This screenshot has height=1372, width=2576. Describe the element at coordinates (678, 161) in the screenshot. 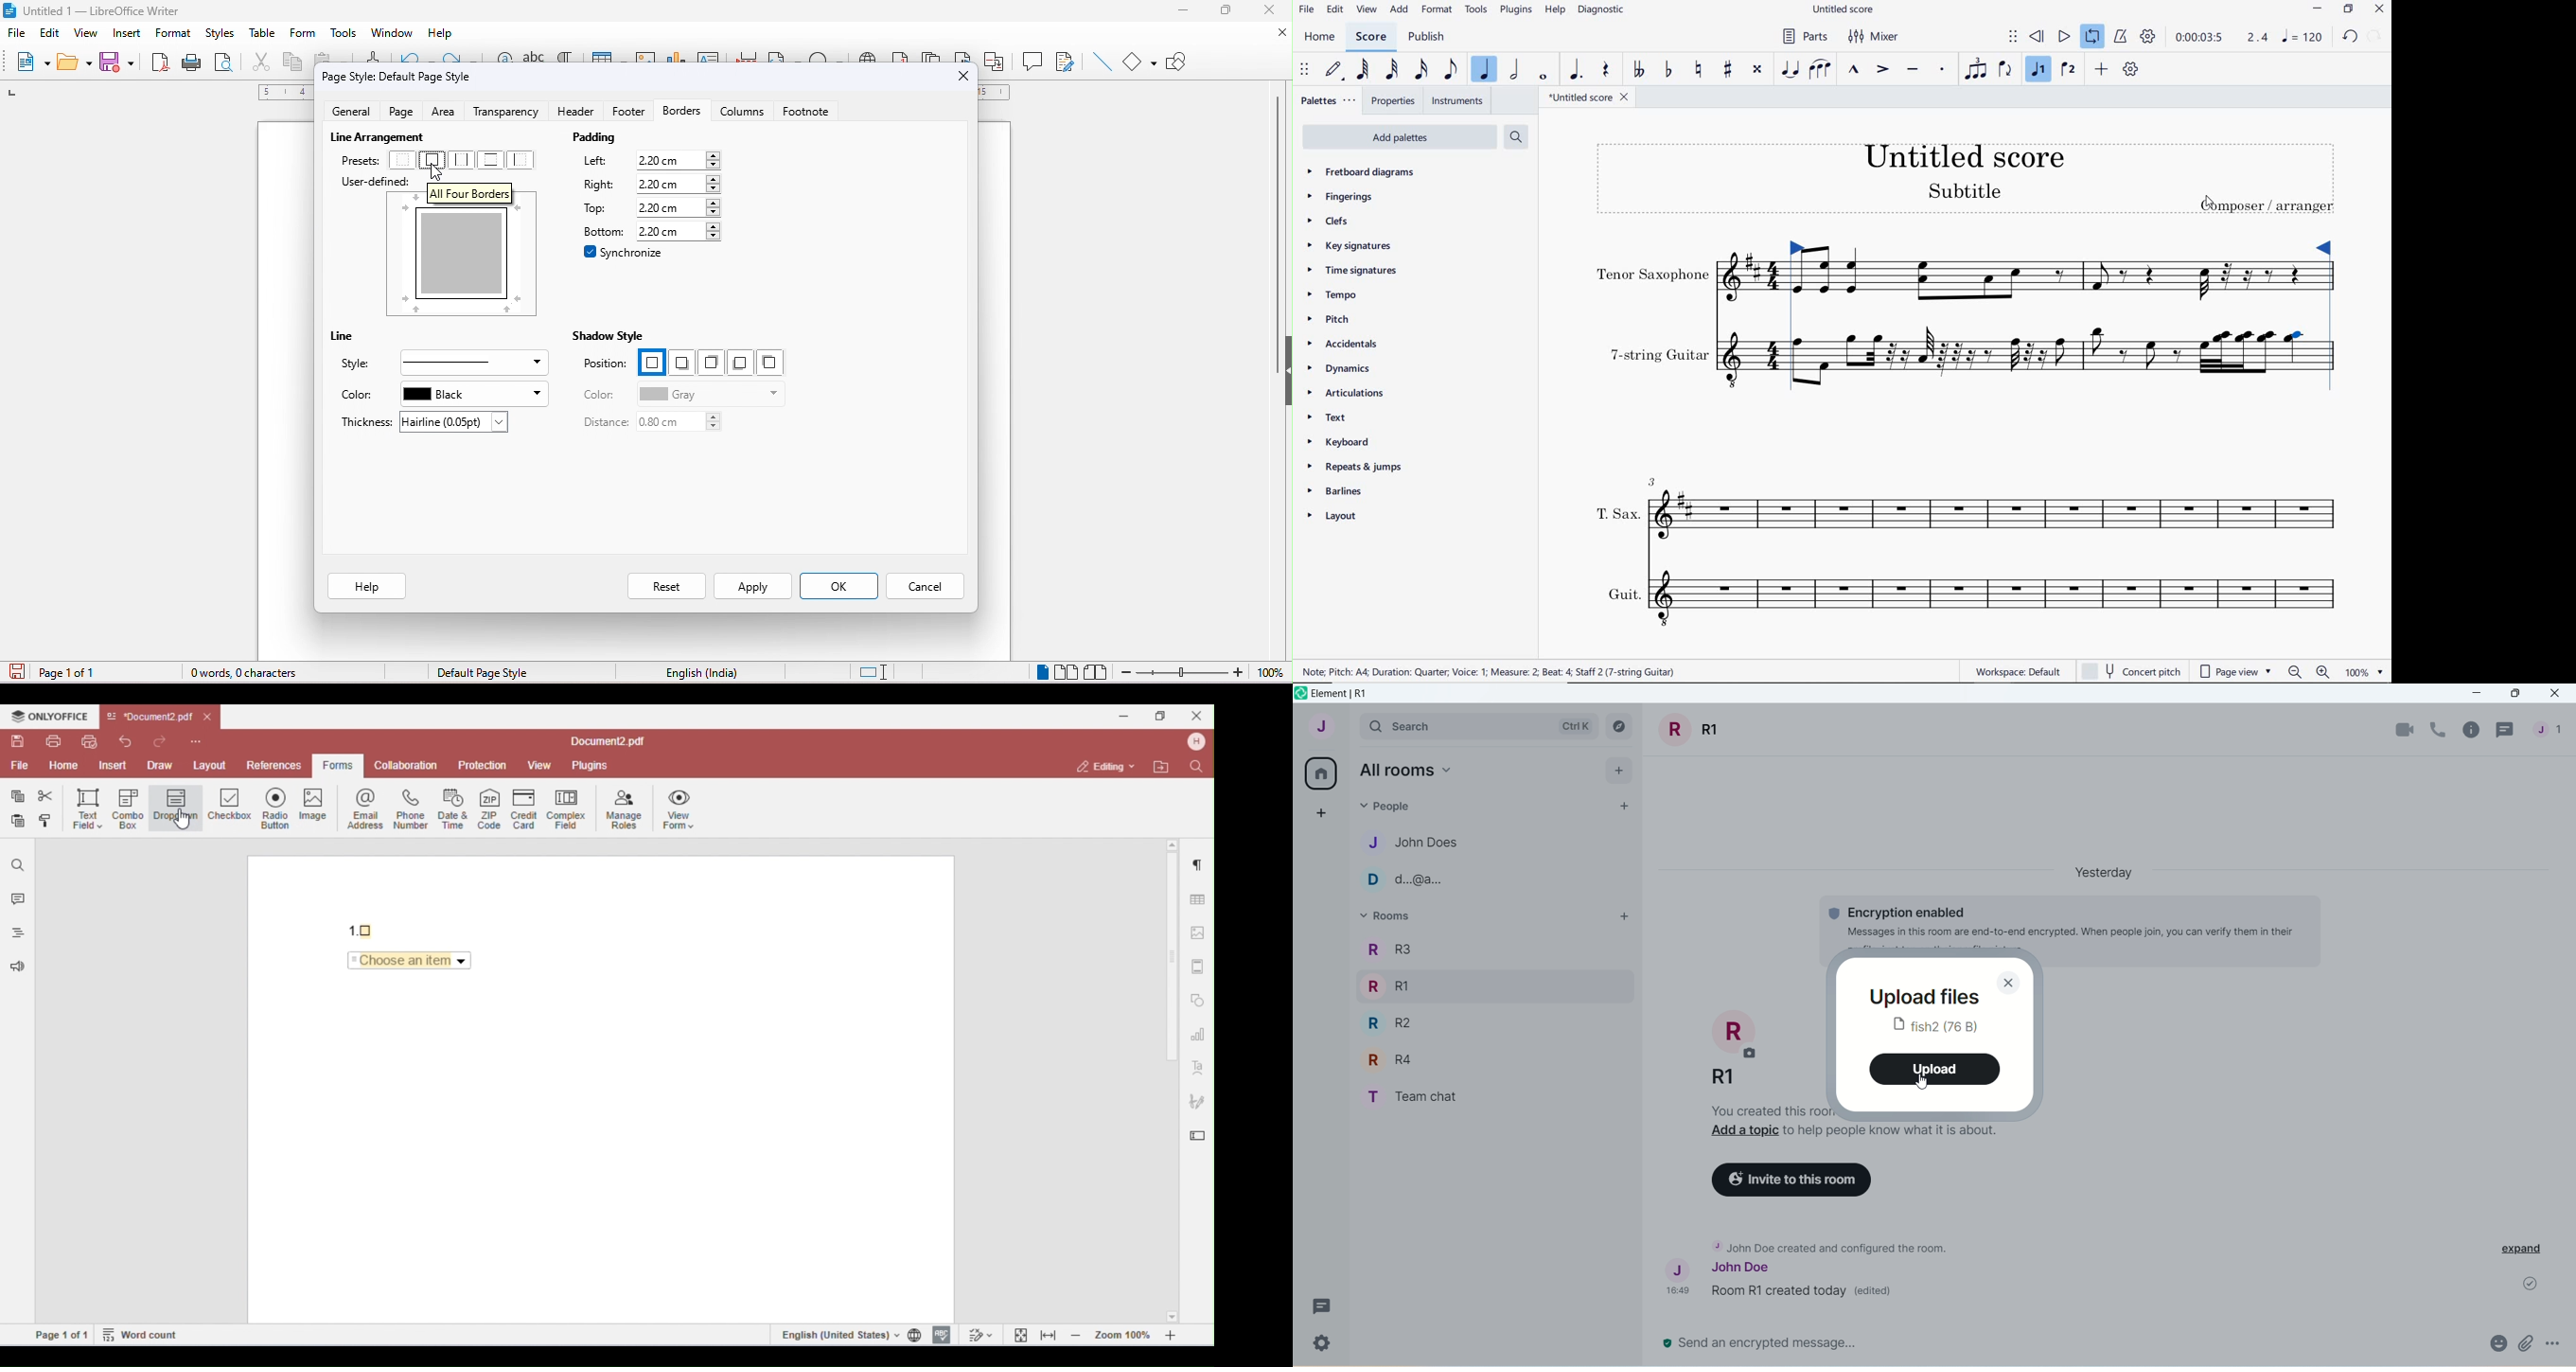

I see `2.20 cm` at that location.